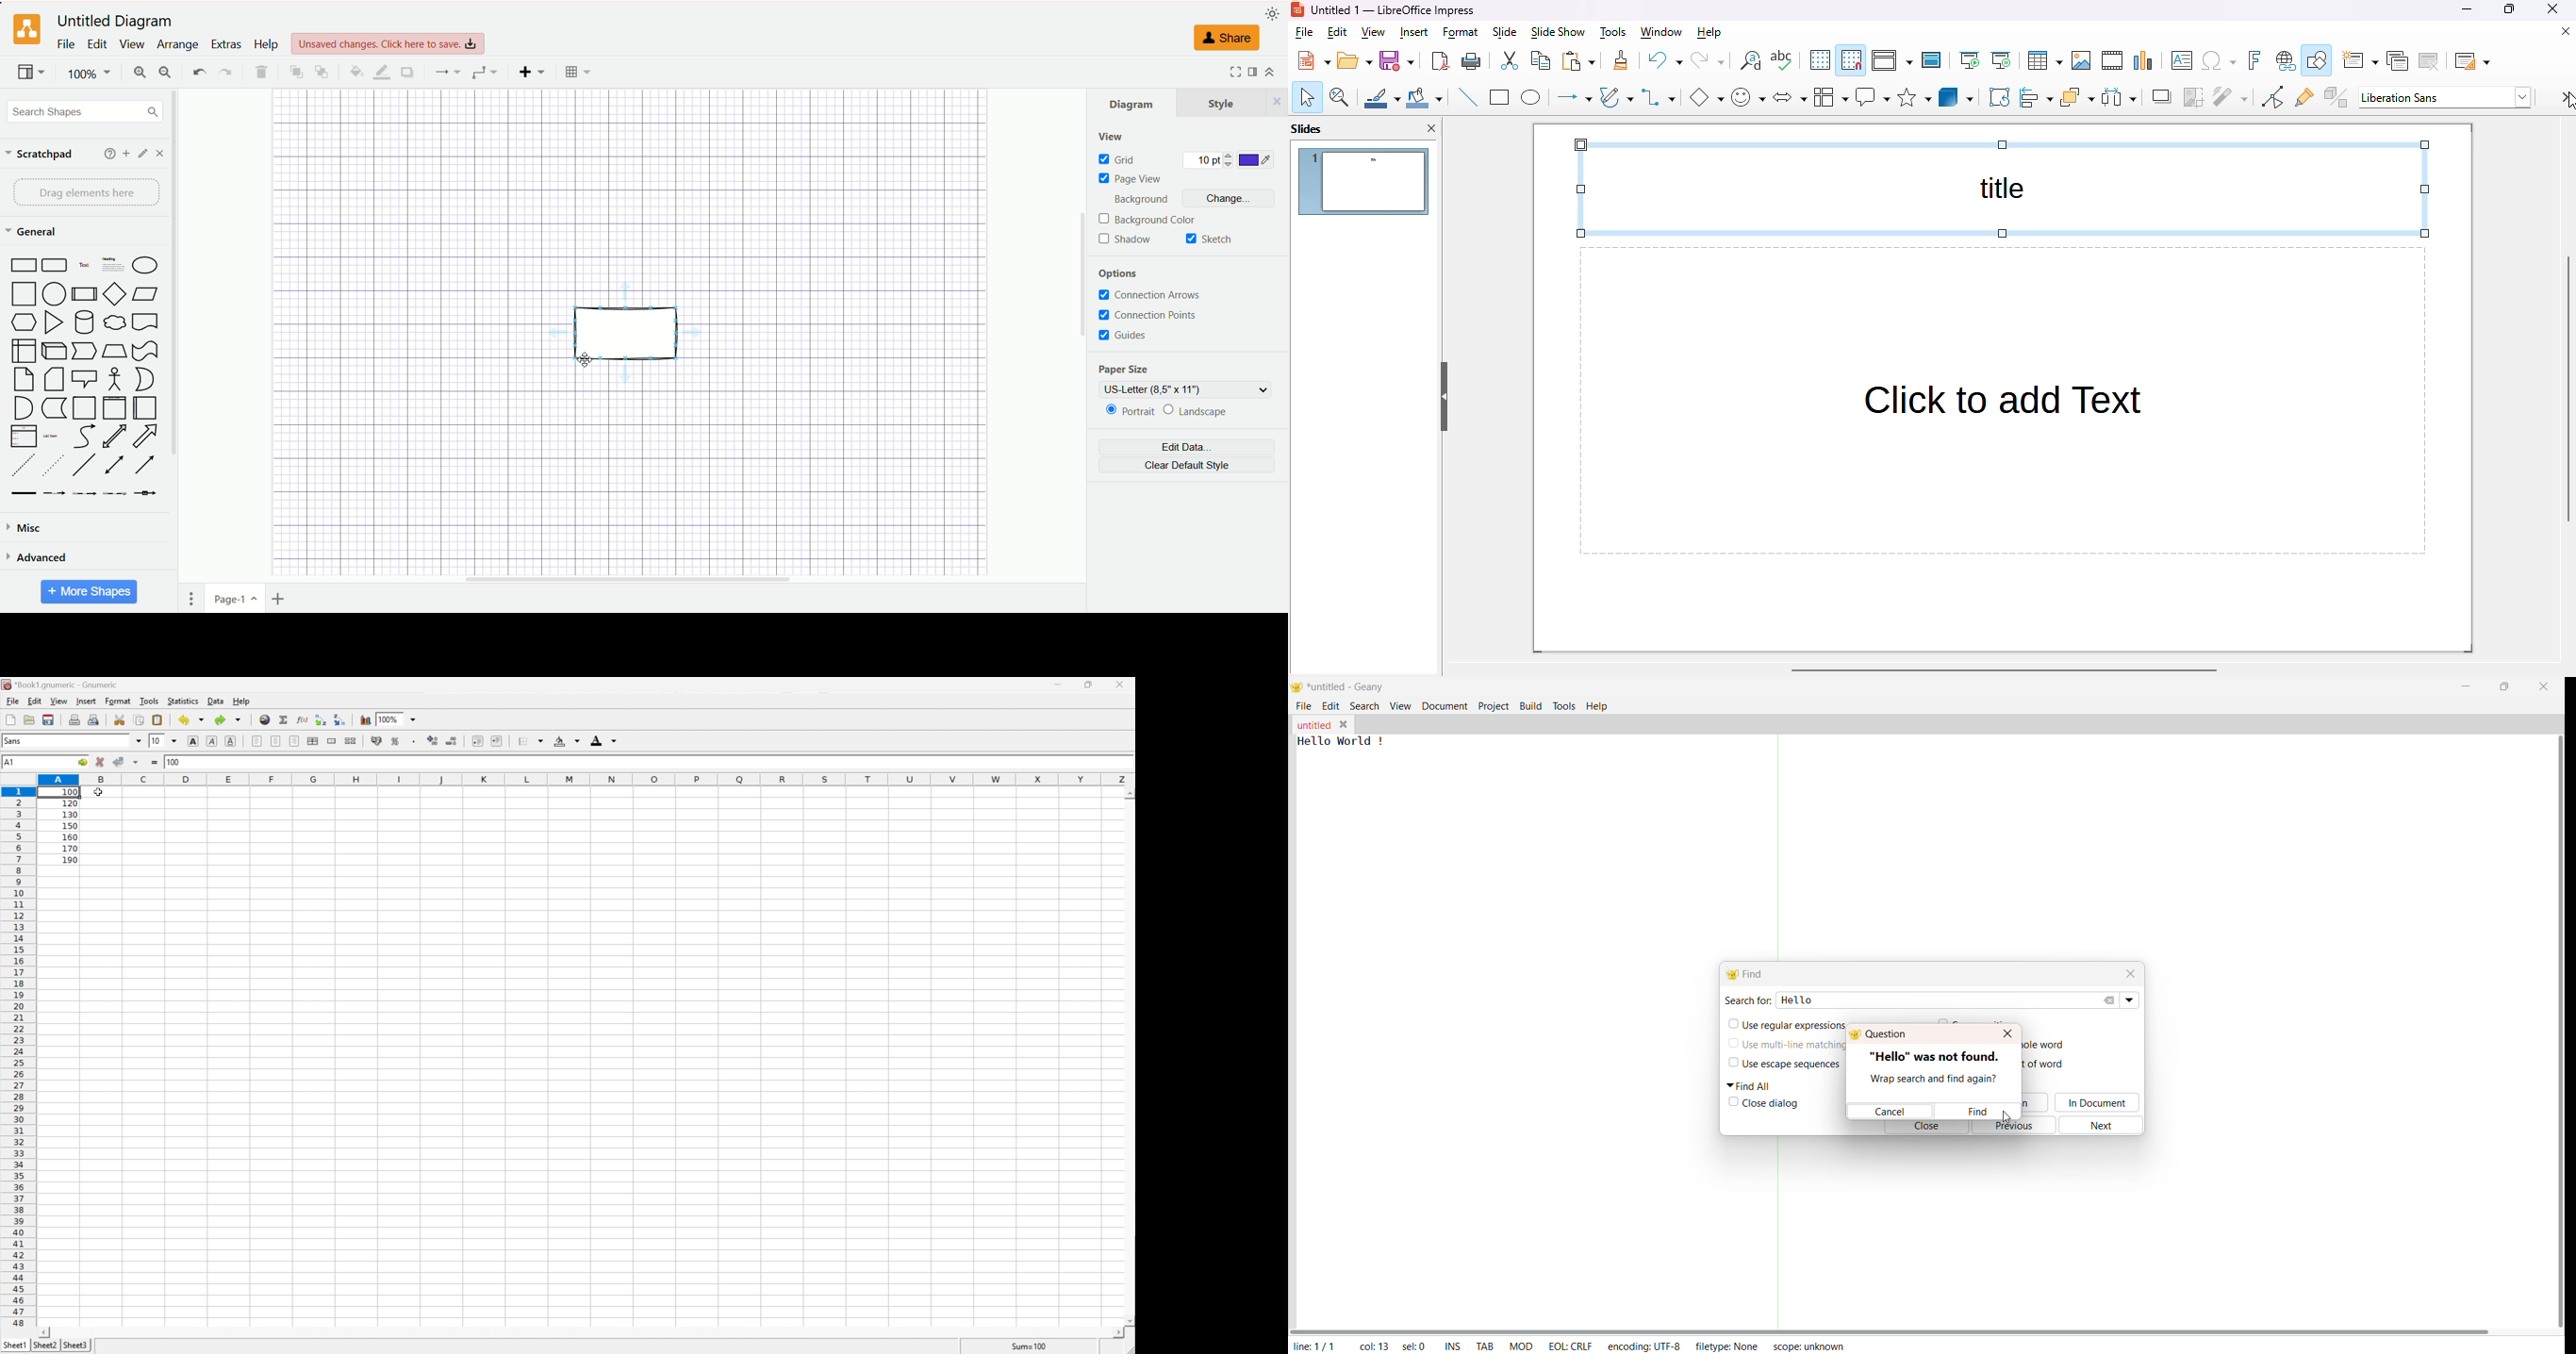  What do you see at coordinates (1088, 685) in the screenshot?
I see `Restore Down` at bounding box center [1088, 685].